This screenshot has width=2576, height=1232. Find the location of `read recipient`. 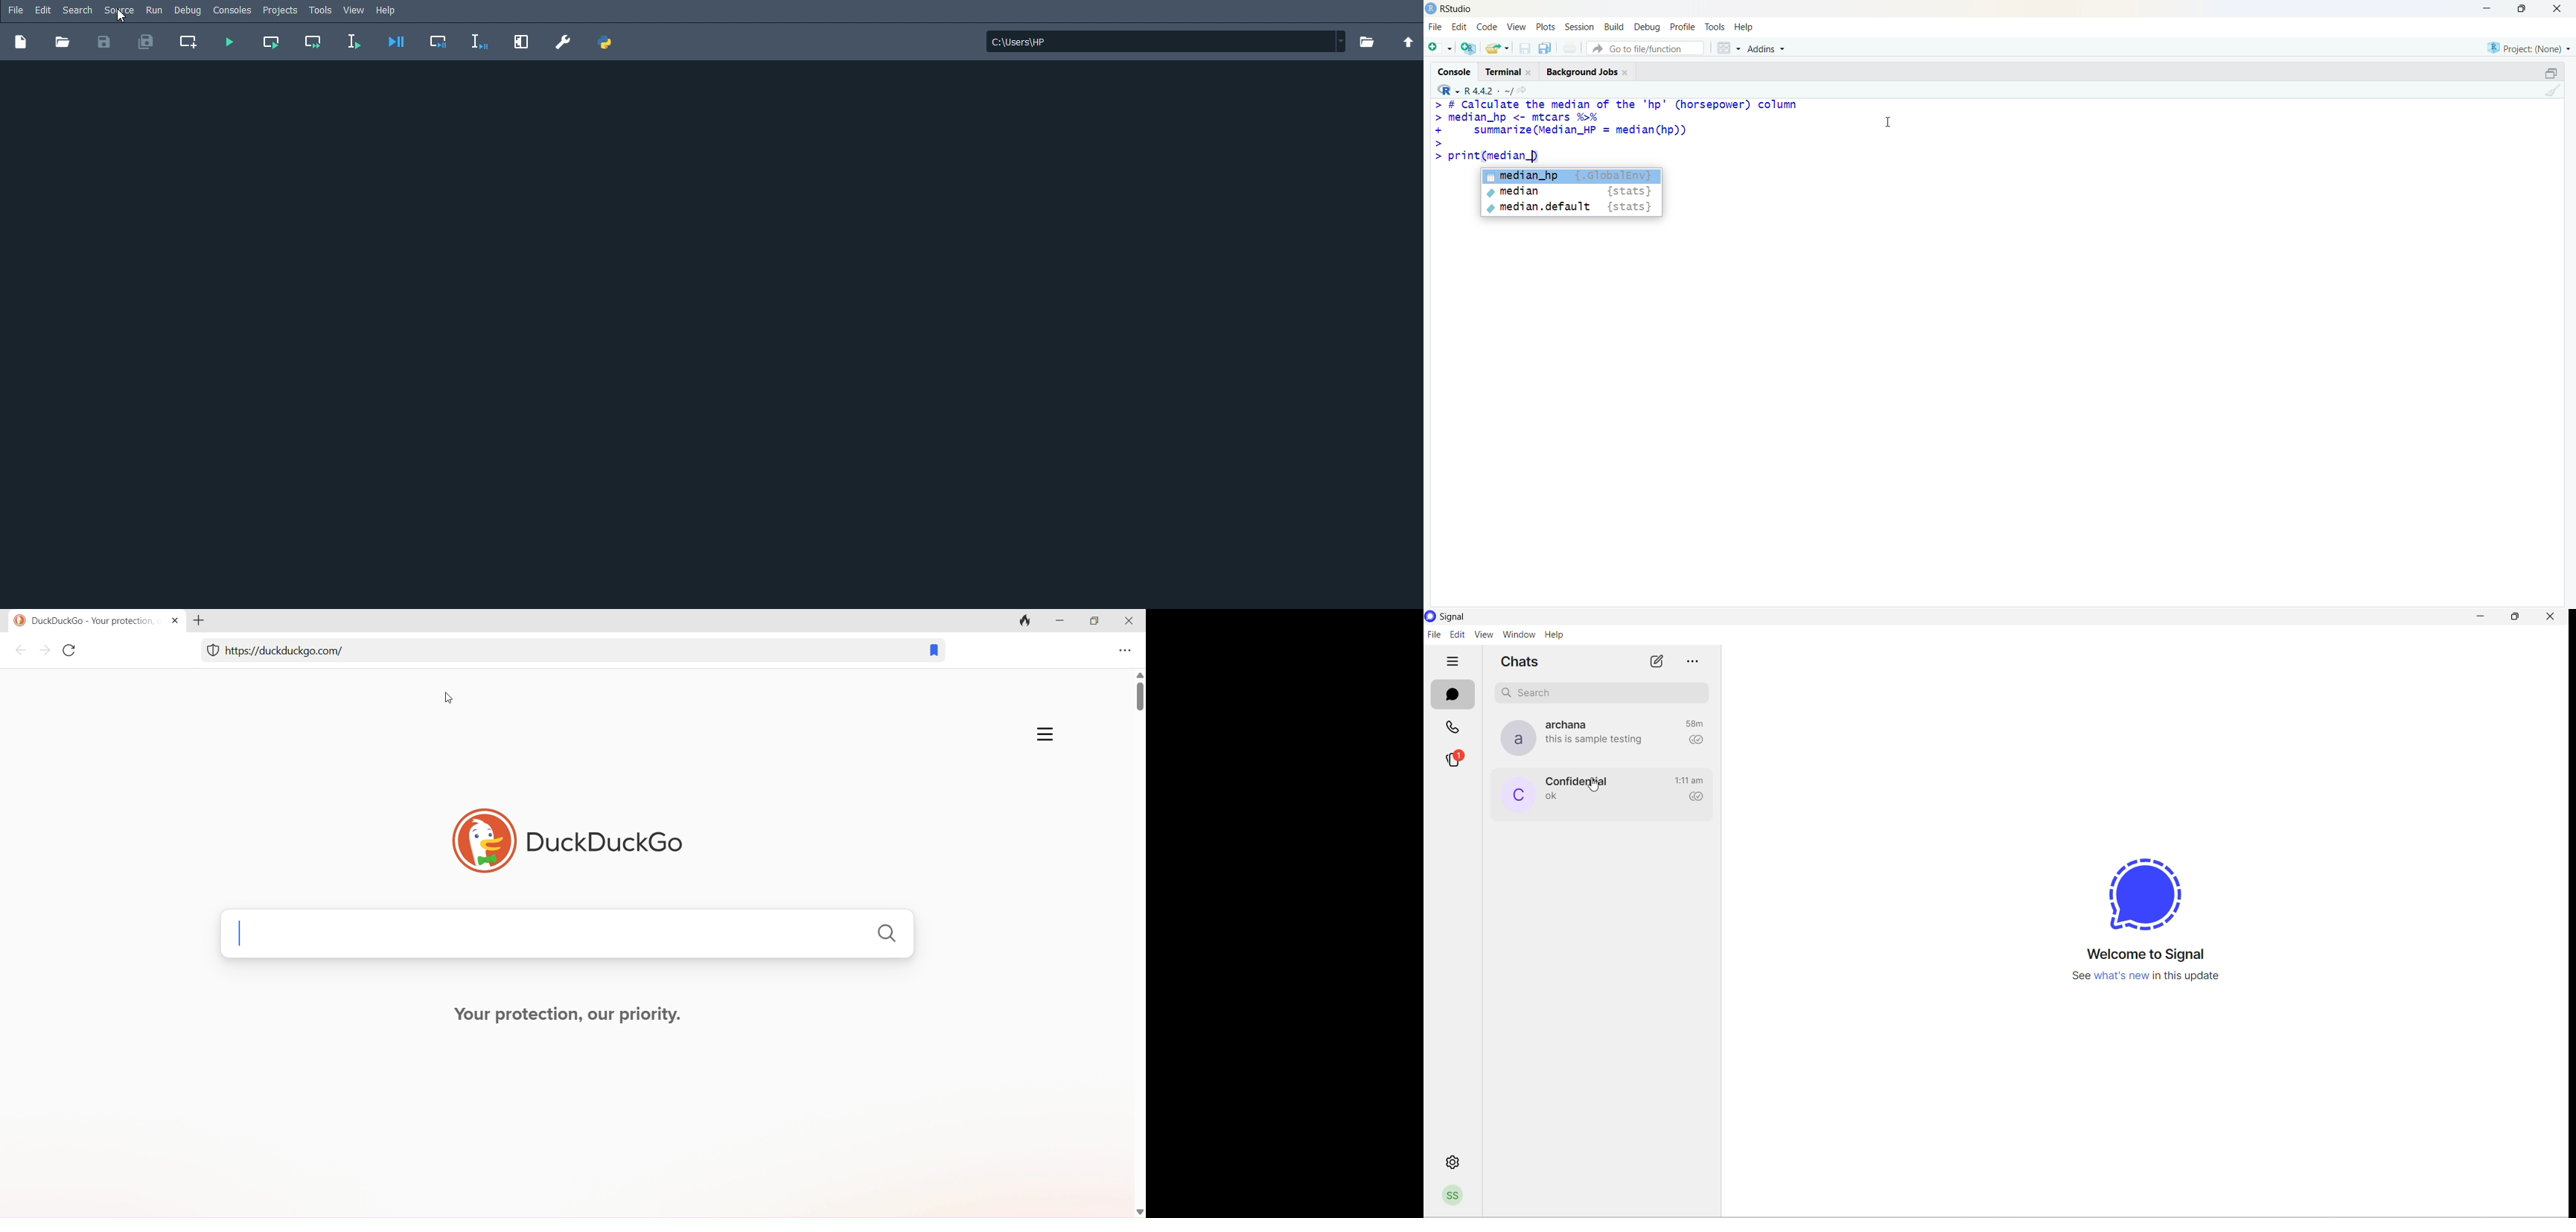

read recipient is located at coordinates (1694, 741).